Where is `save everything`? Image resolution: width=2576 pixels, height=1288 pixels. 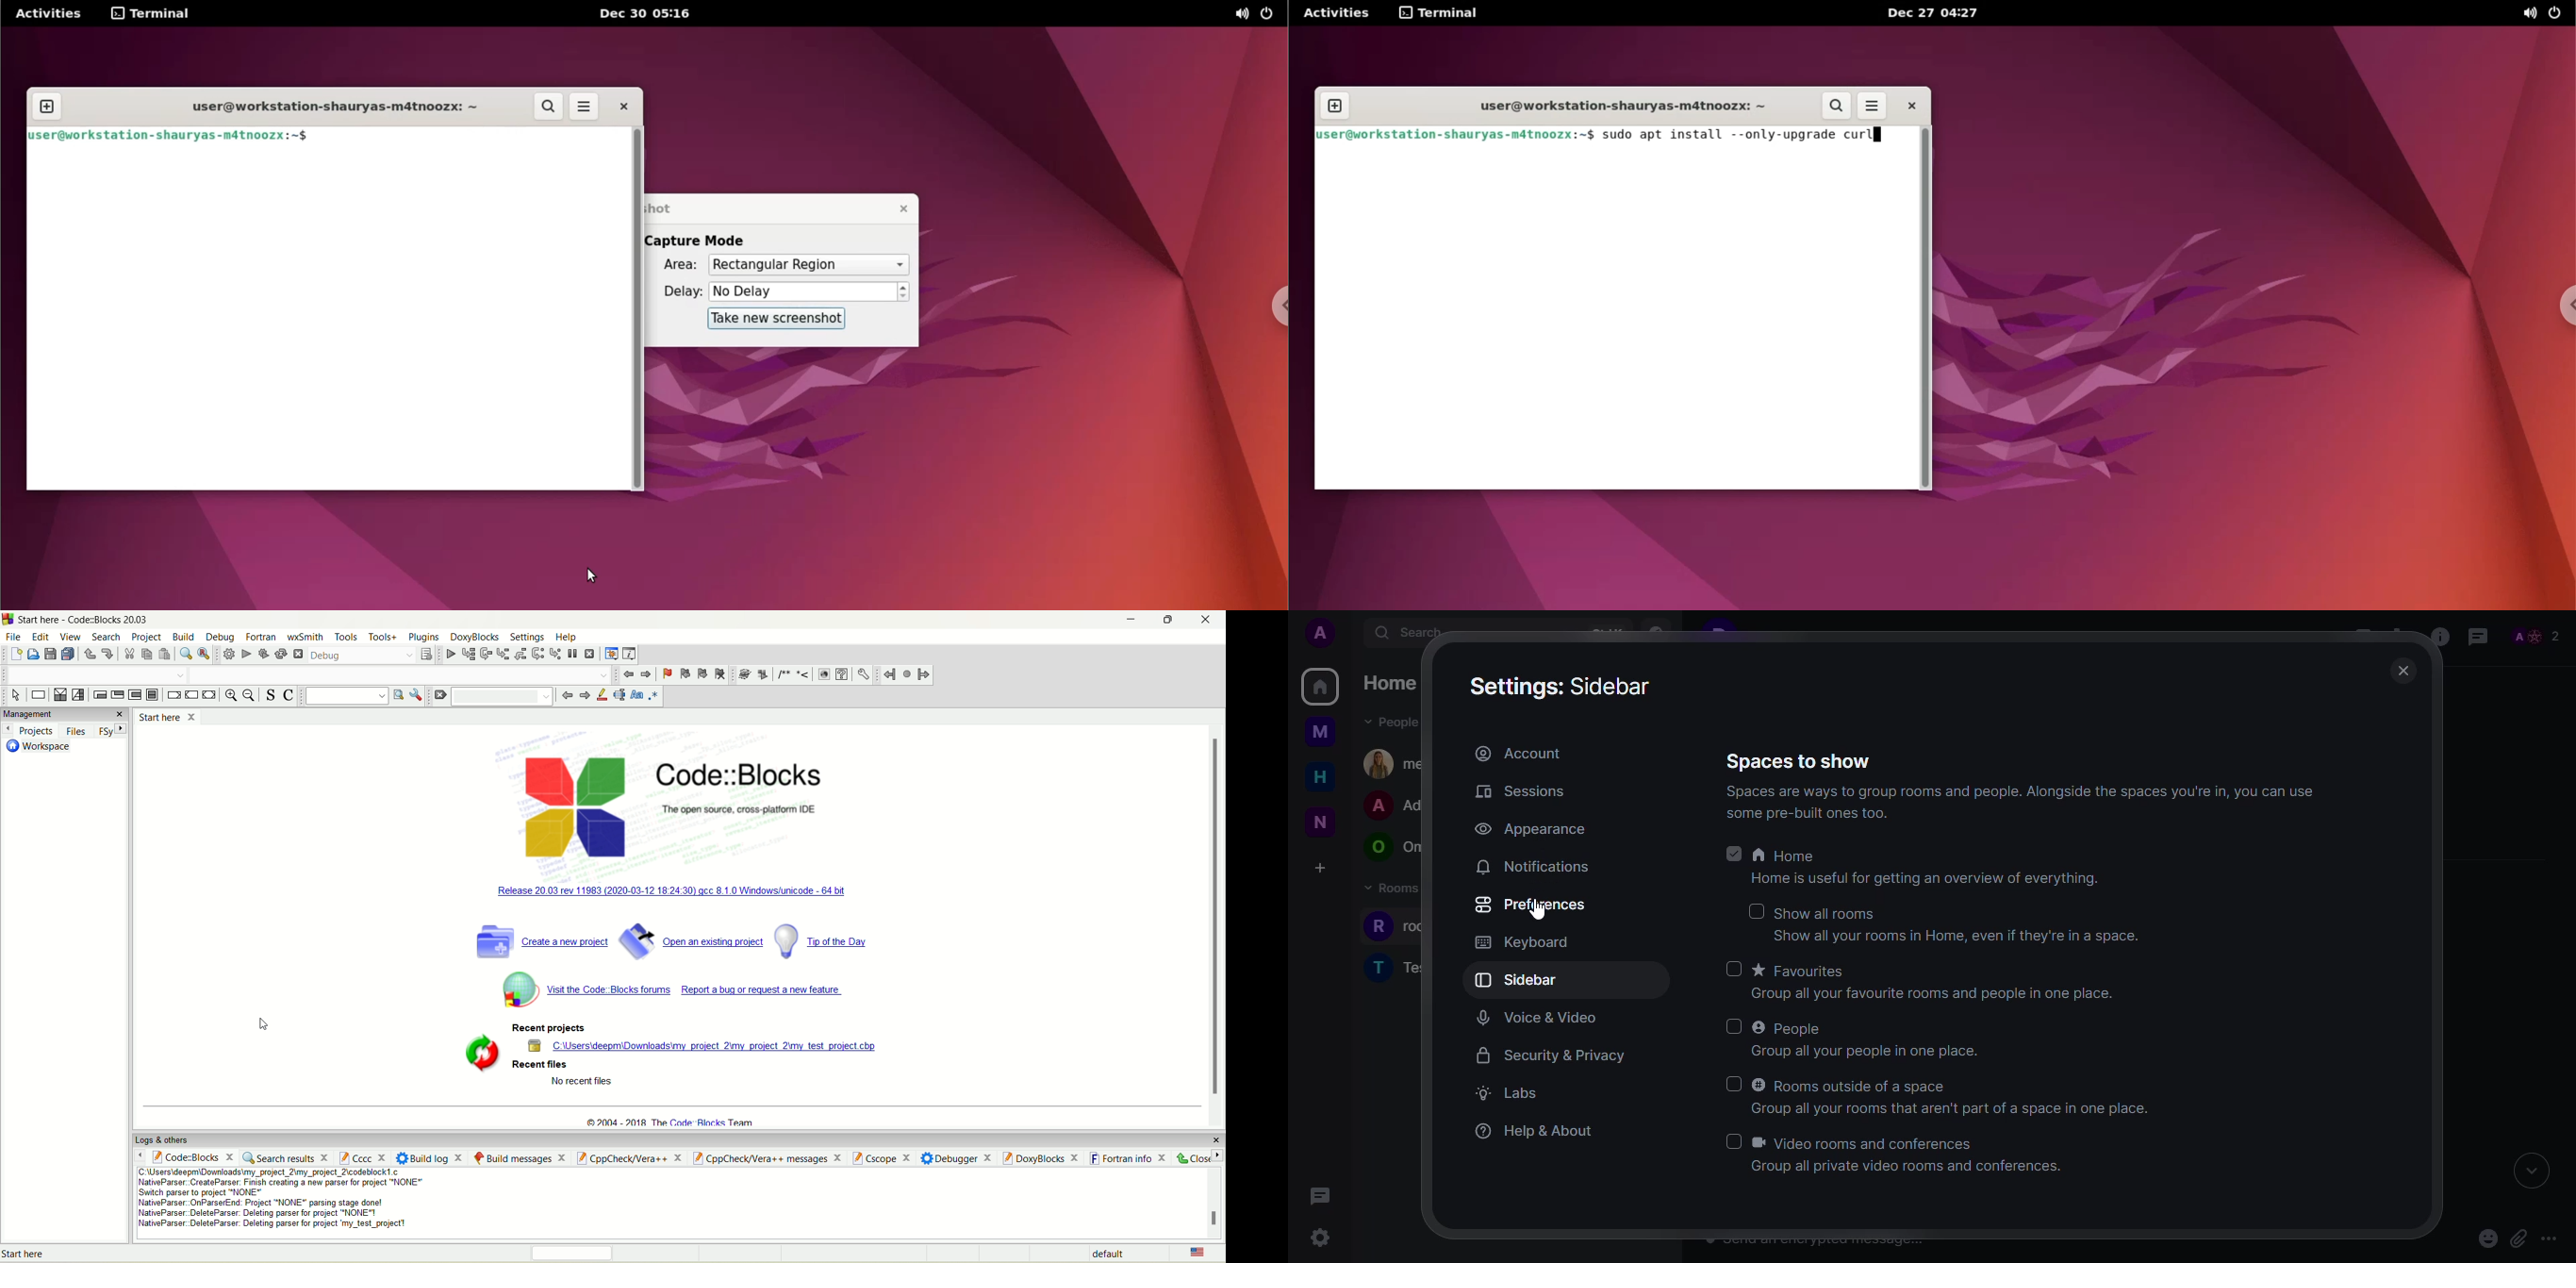
save everything is located at coordinates (67, 654).